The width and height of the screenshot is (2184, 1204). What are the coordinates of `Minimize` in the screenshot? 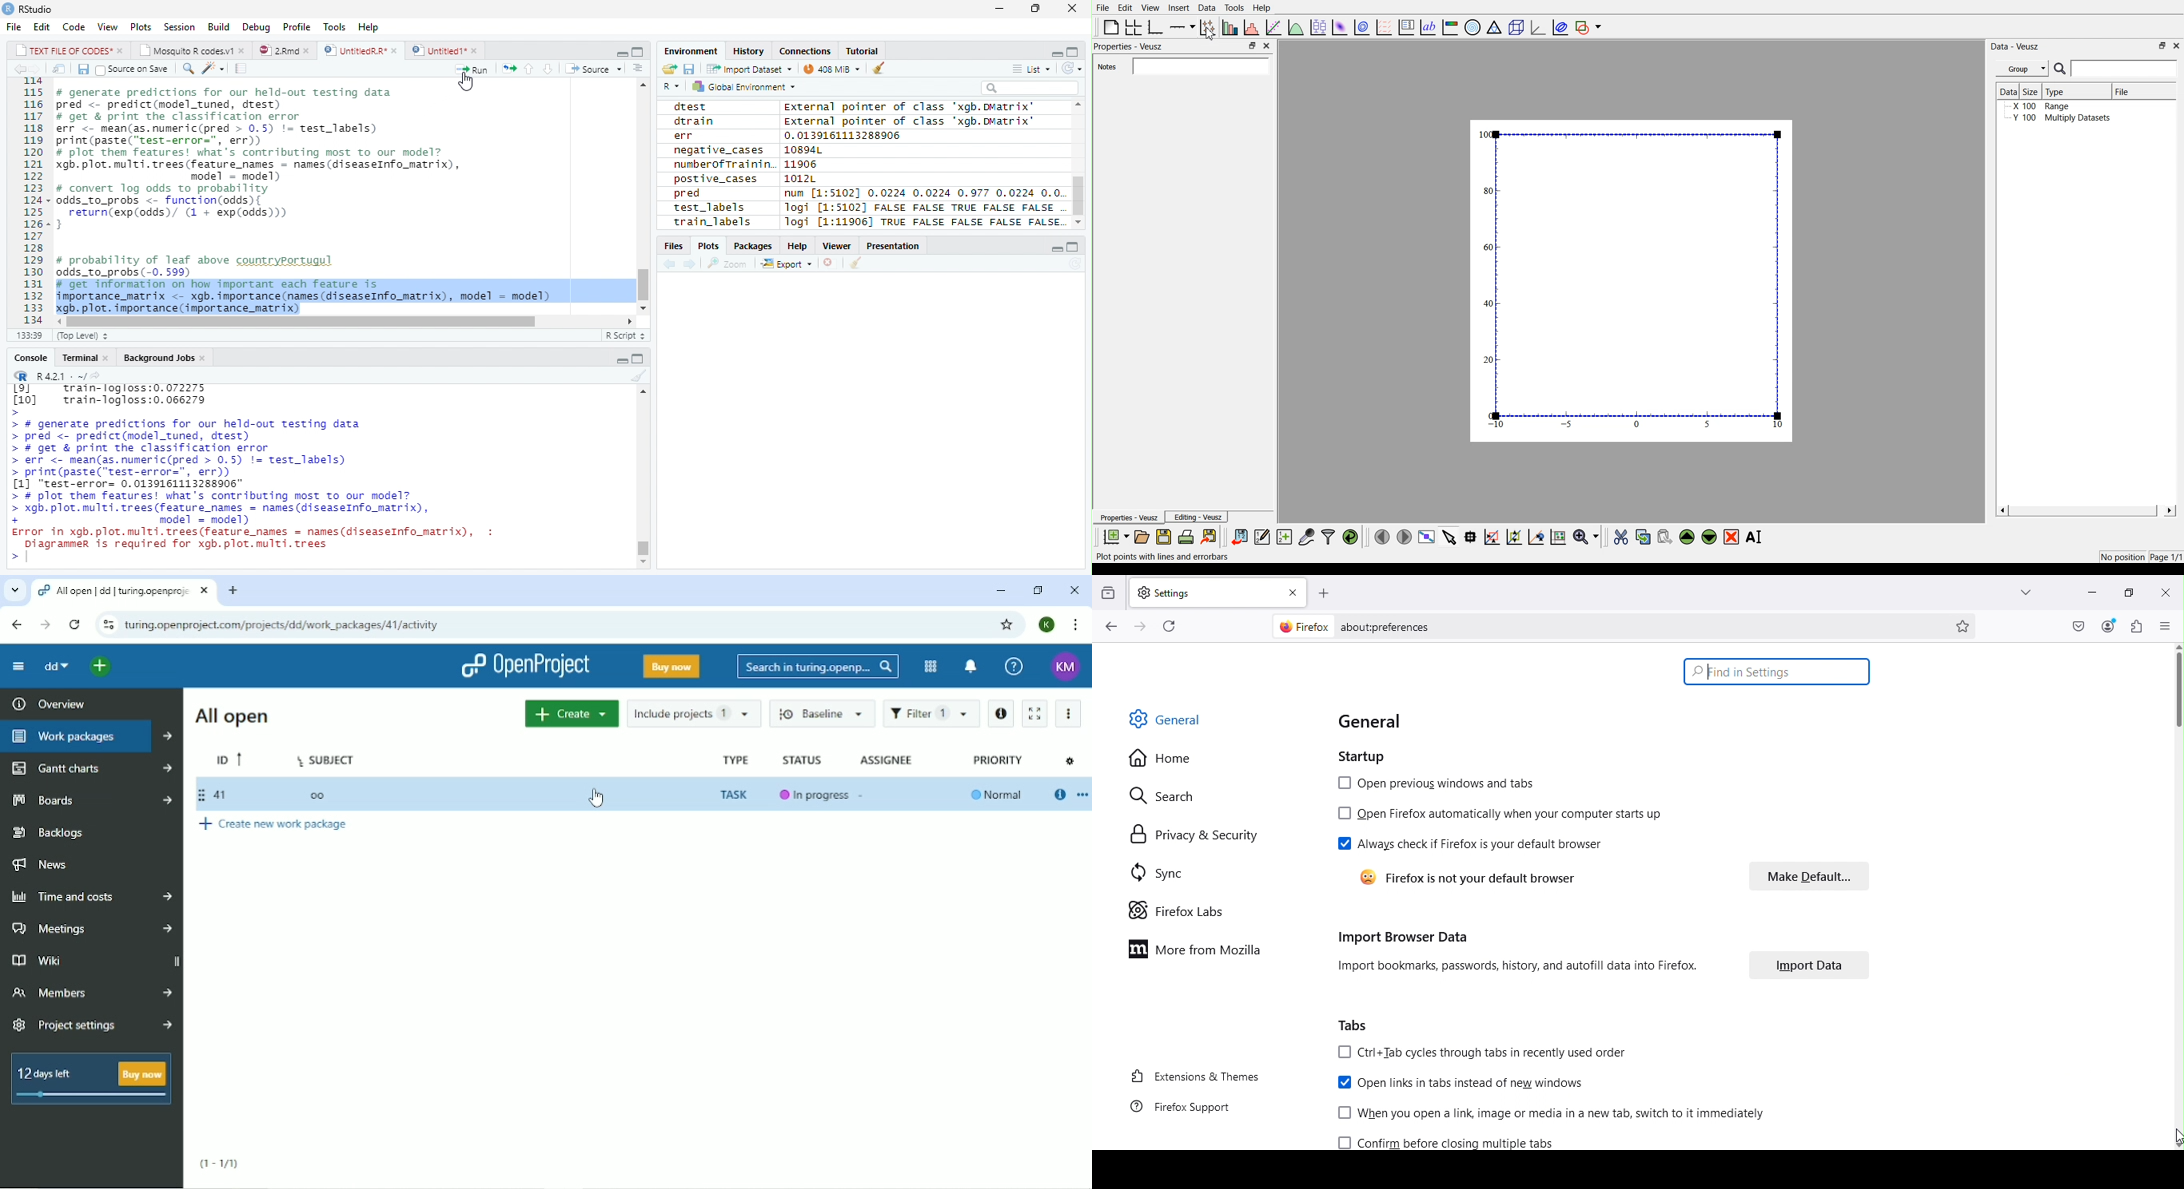 It's located at (623, 361).